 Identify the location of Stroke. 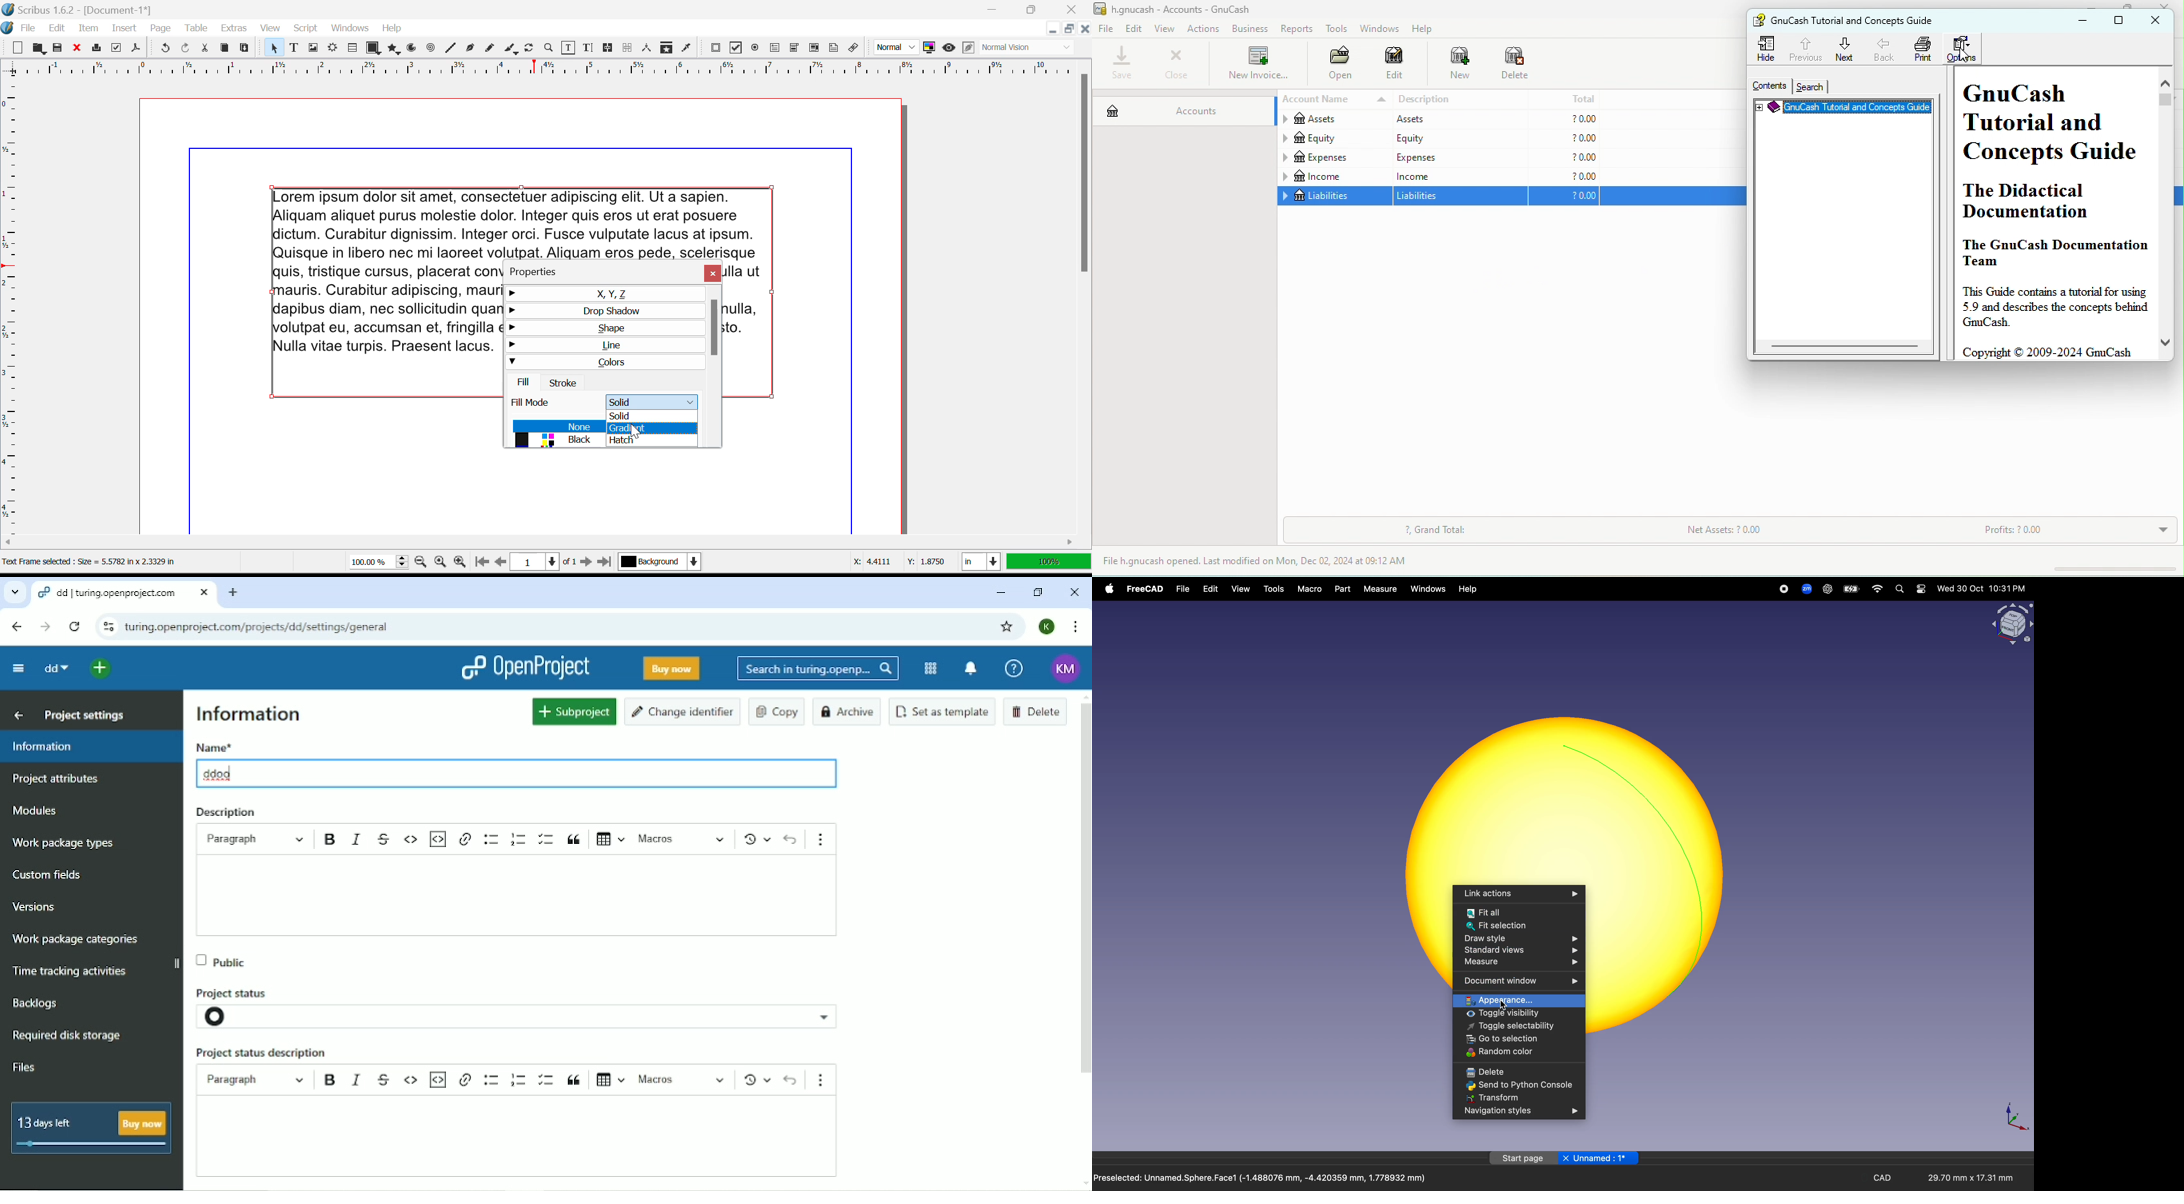
(563, 382).